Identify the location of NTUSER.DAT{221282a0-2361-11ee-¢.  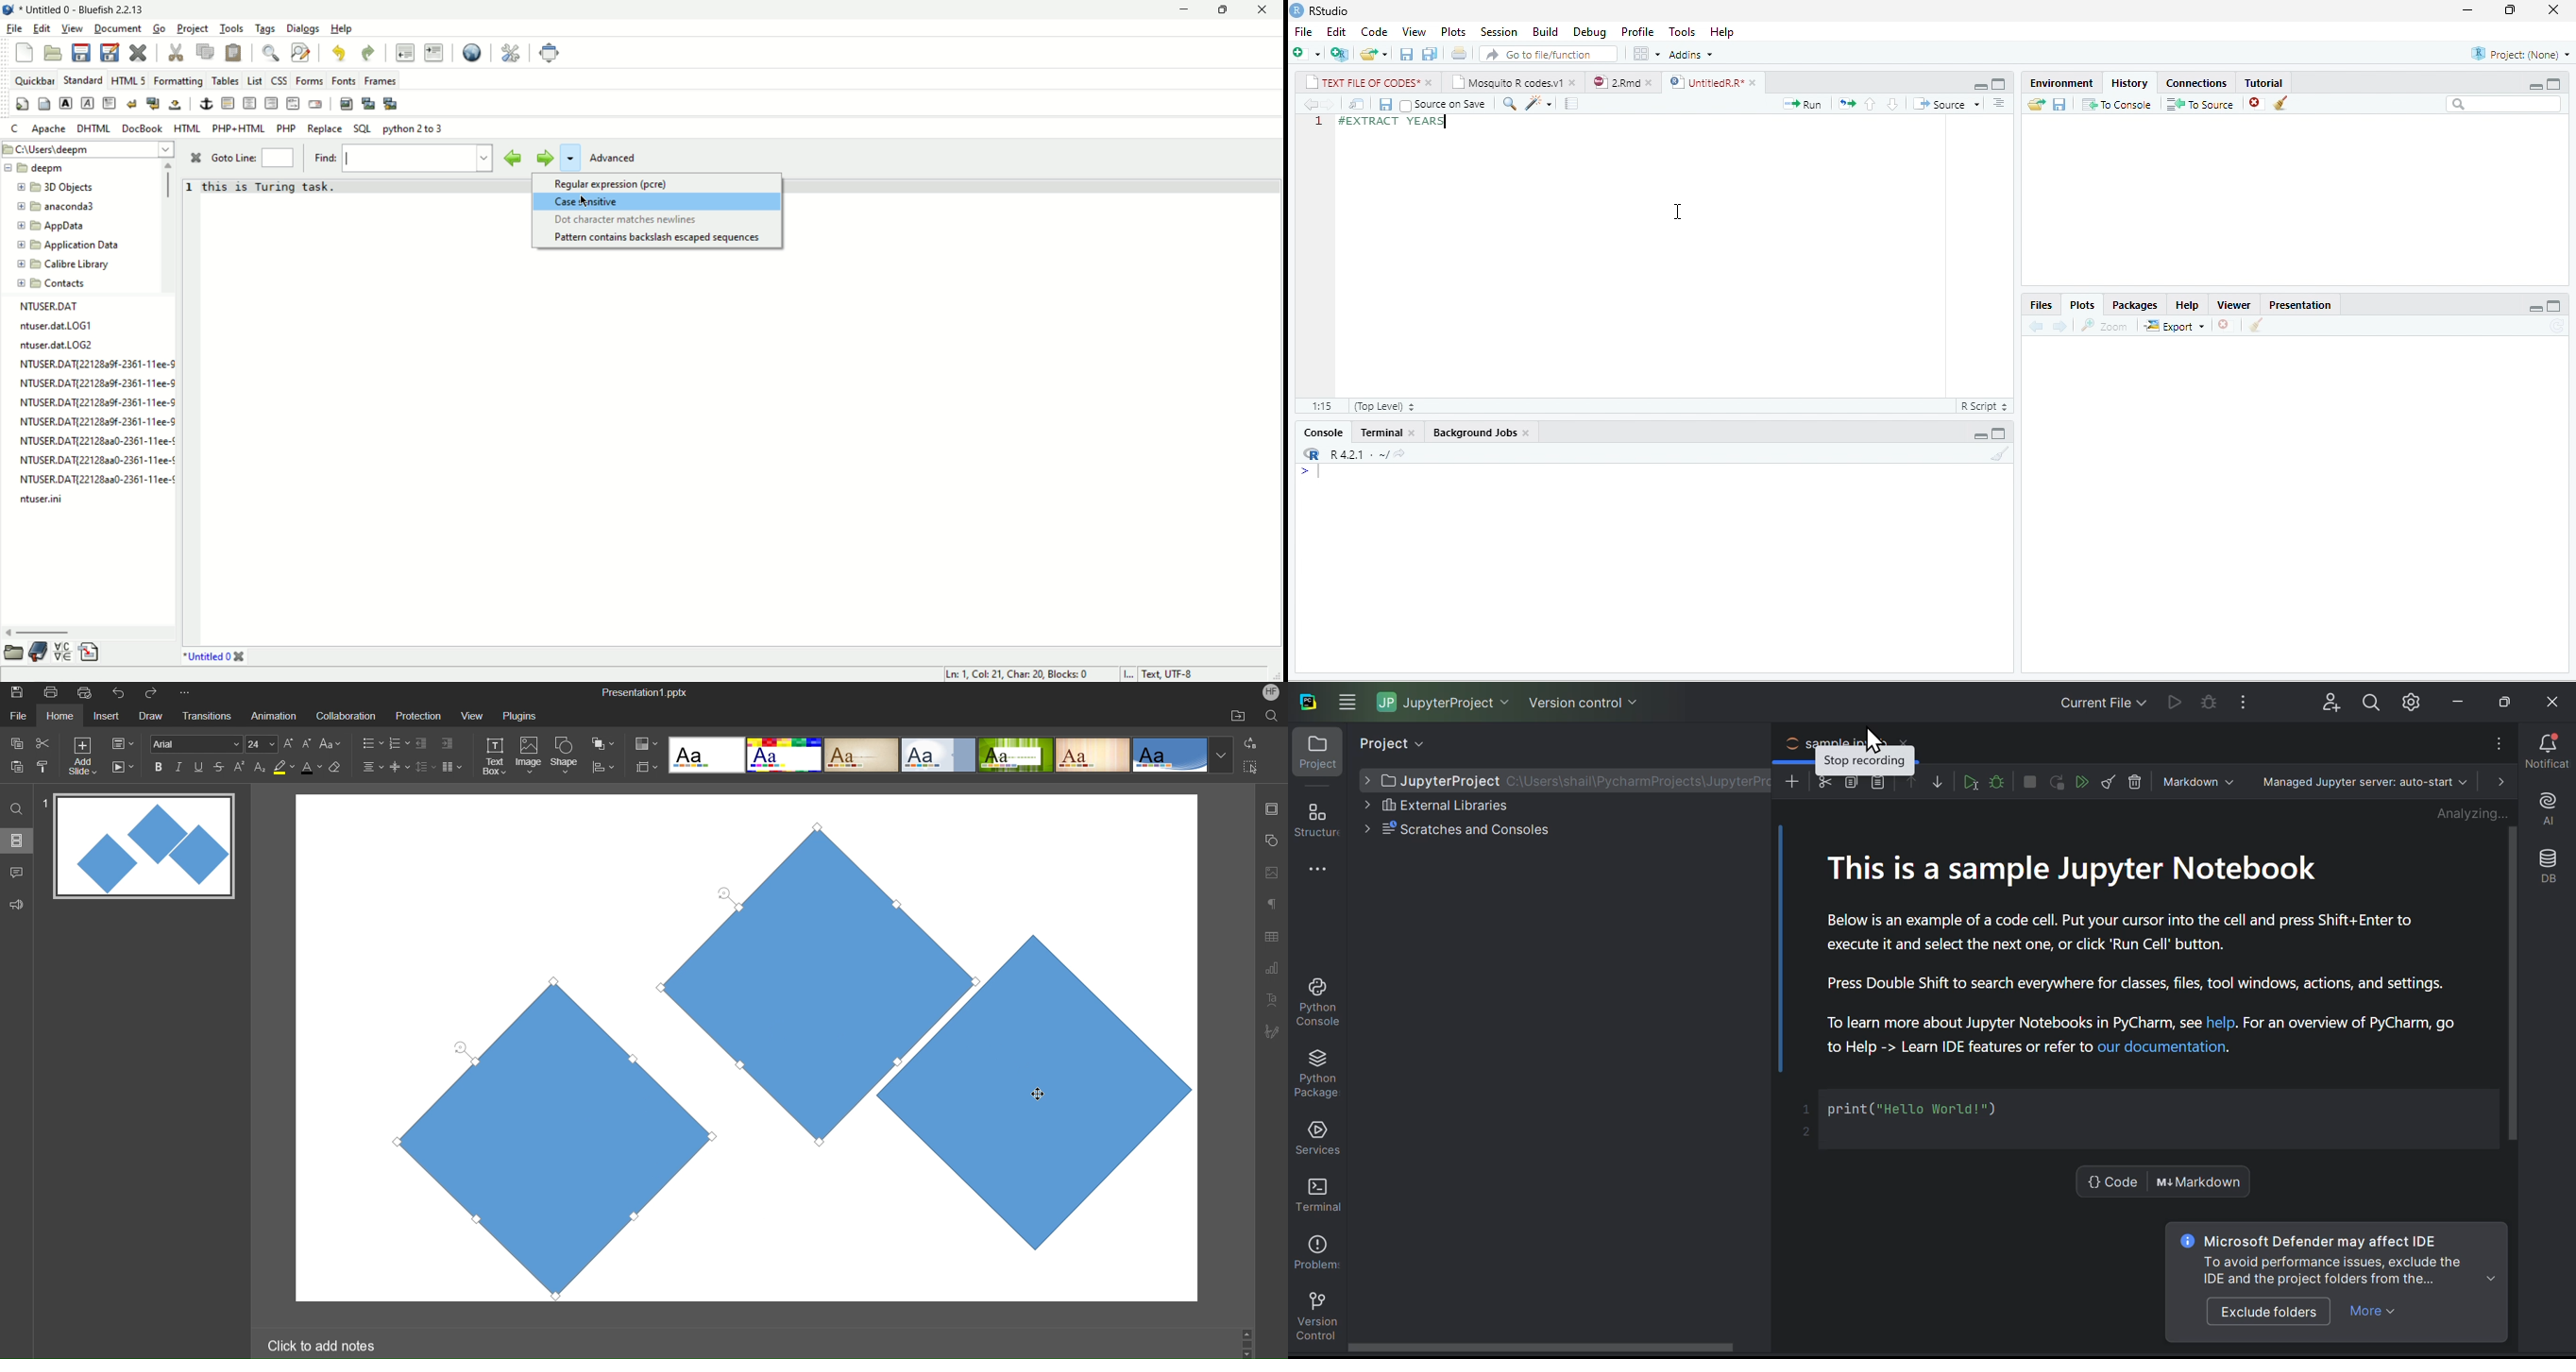
(90, 443).